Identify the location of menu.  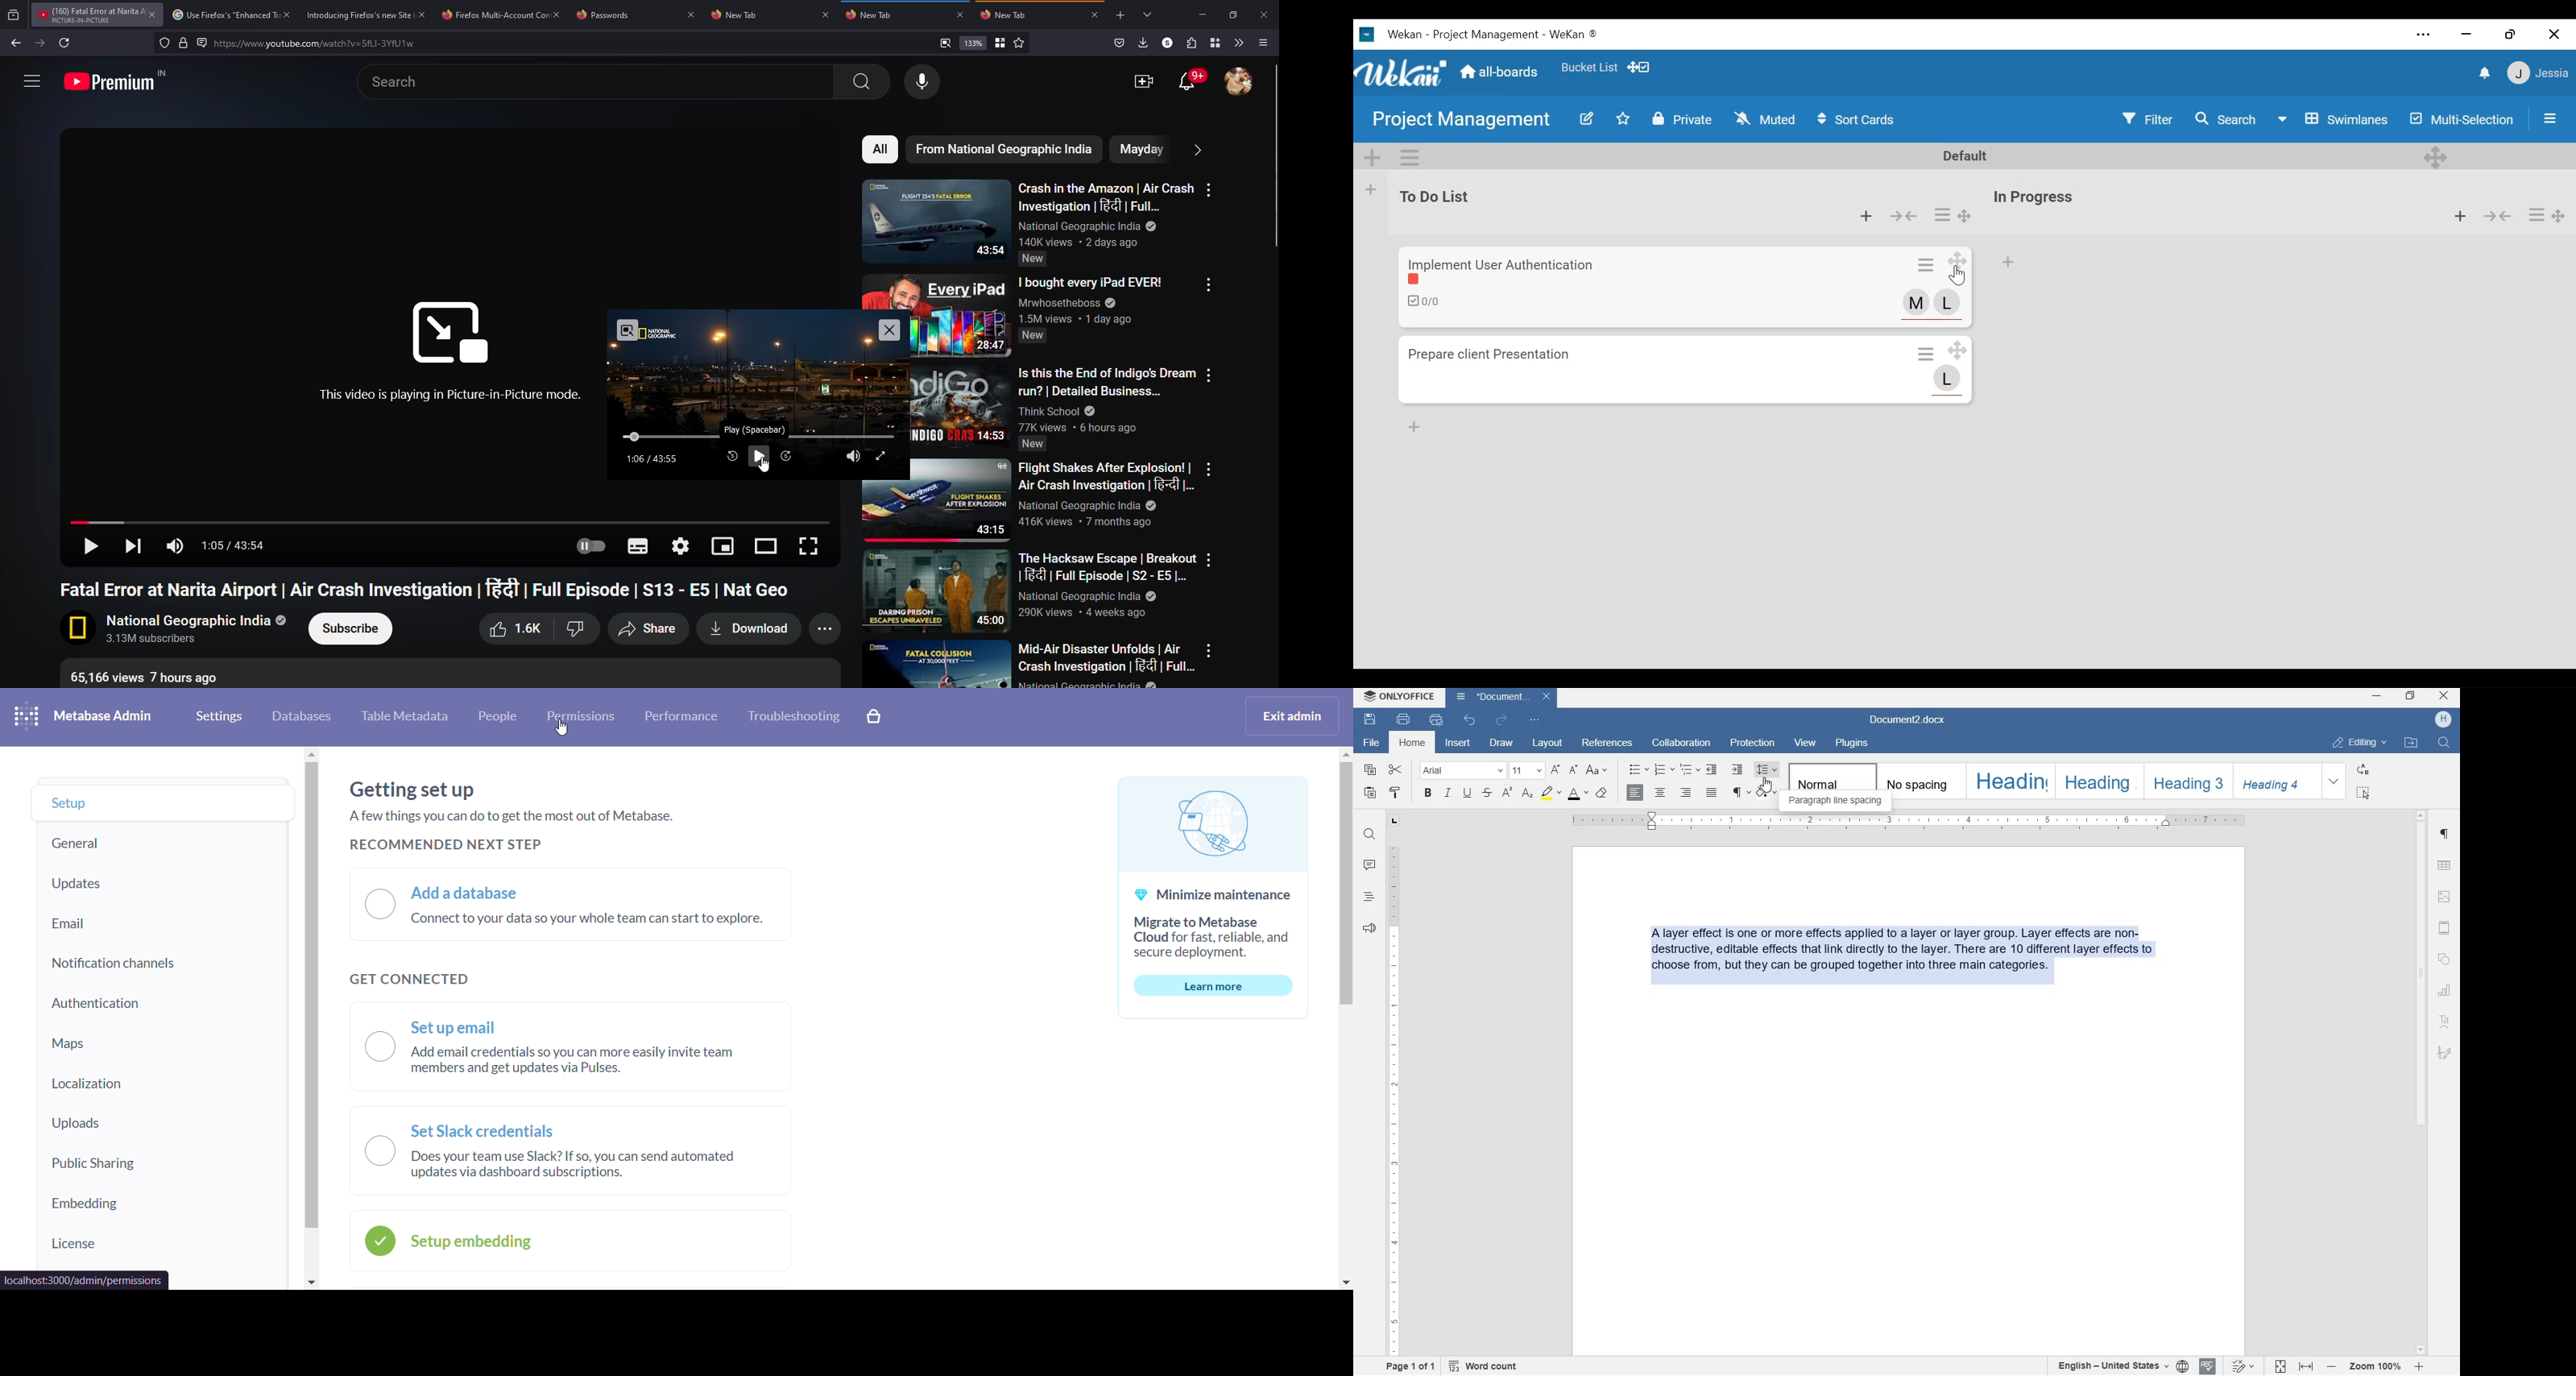
(1266, 43).